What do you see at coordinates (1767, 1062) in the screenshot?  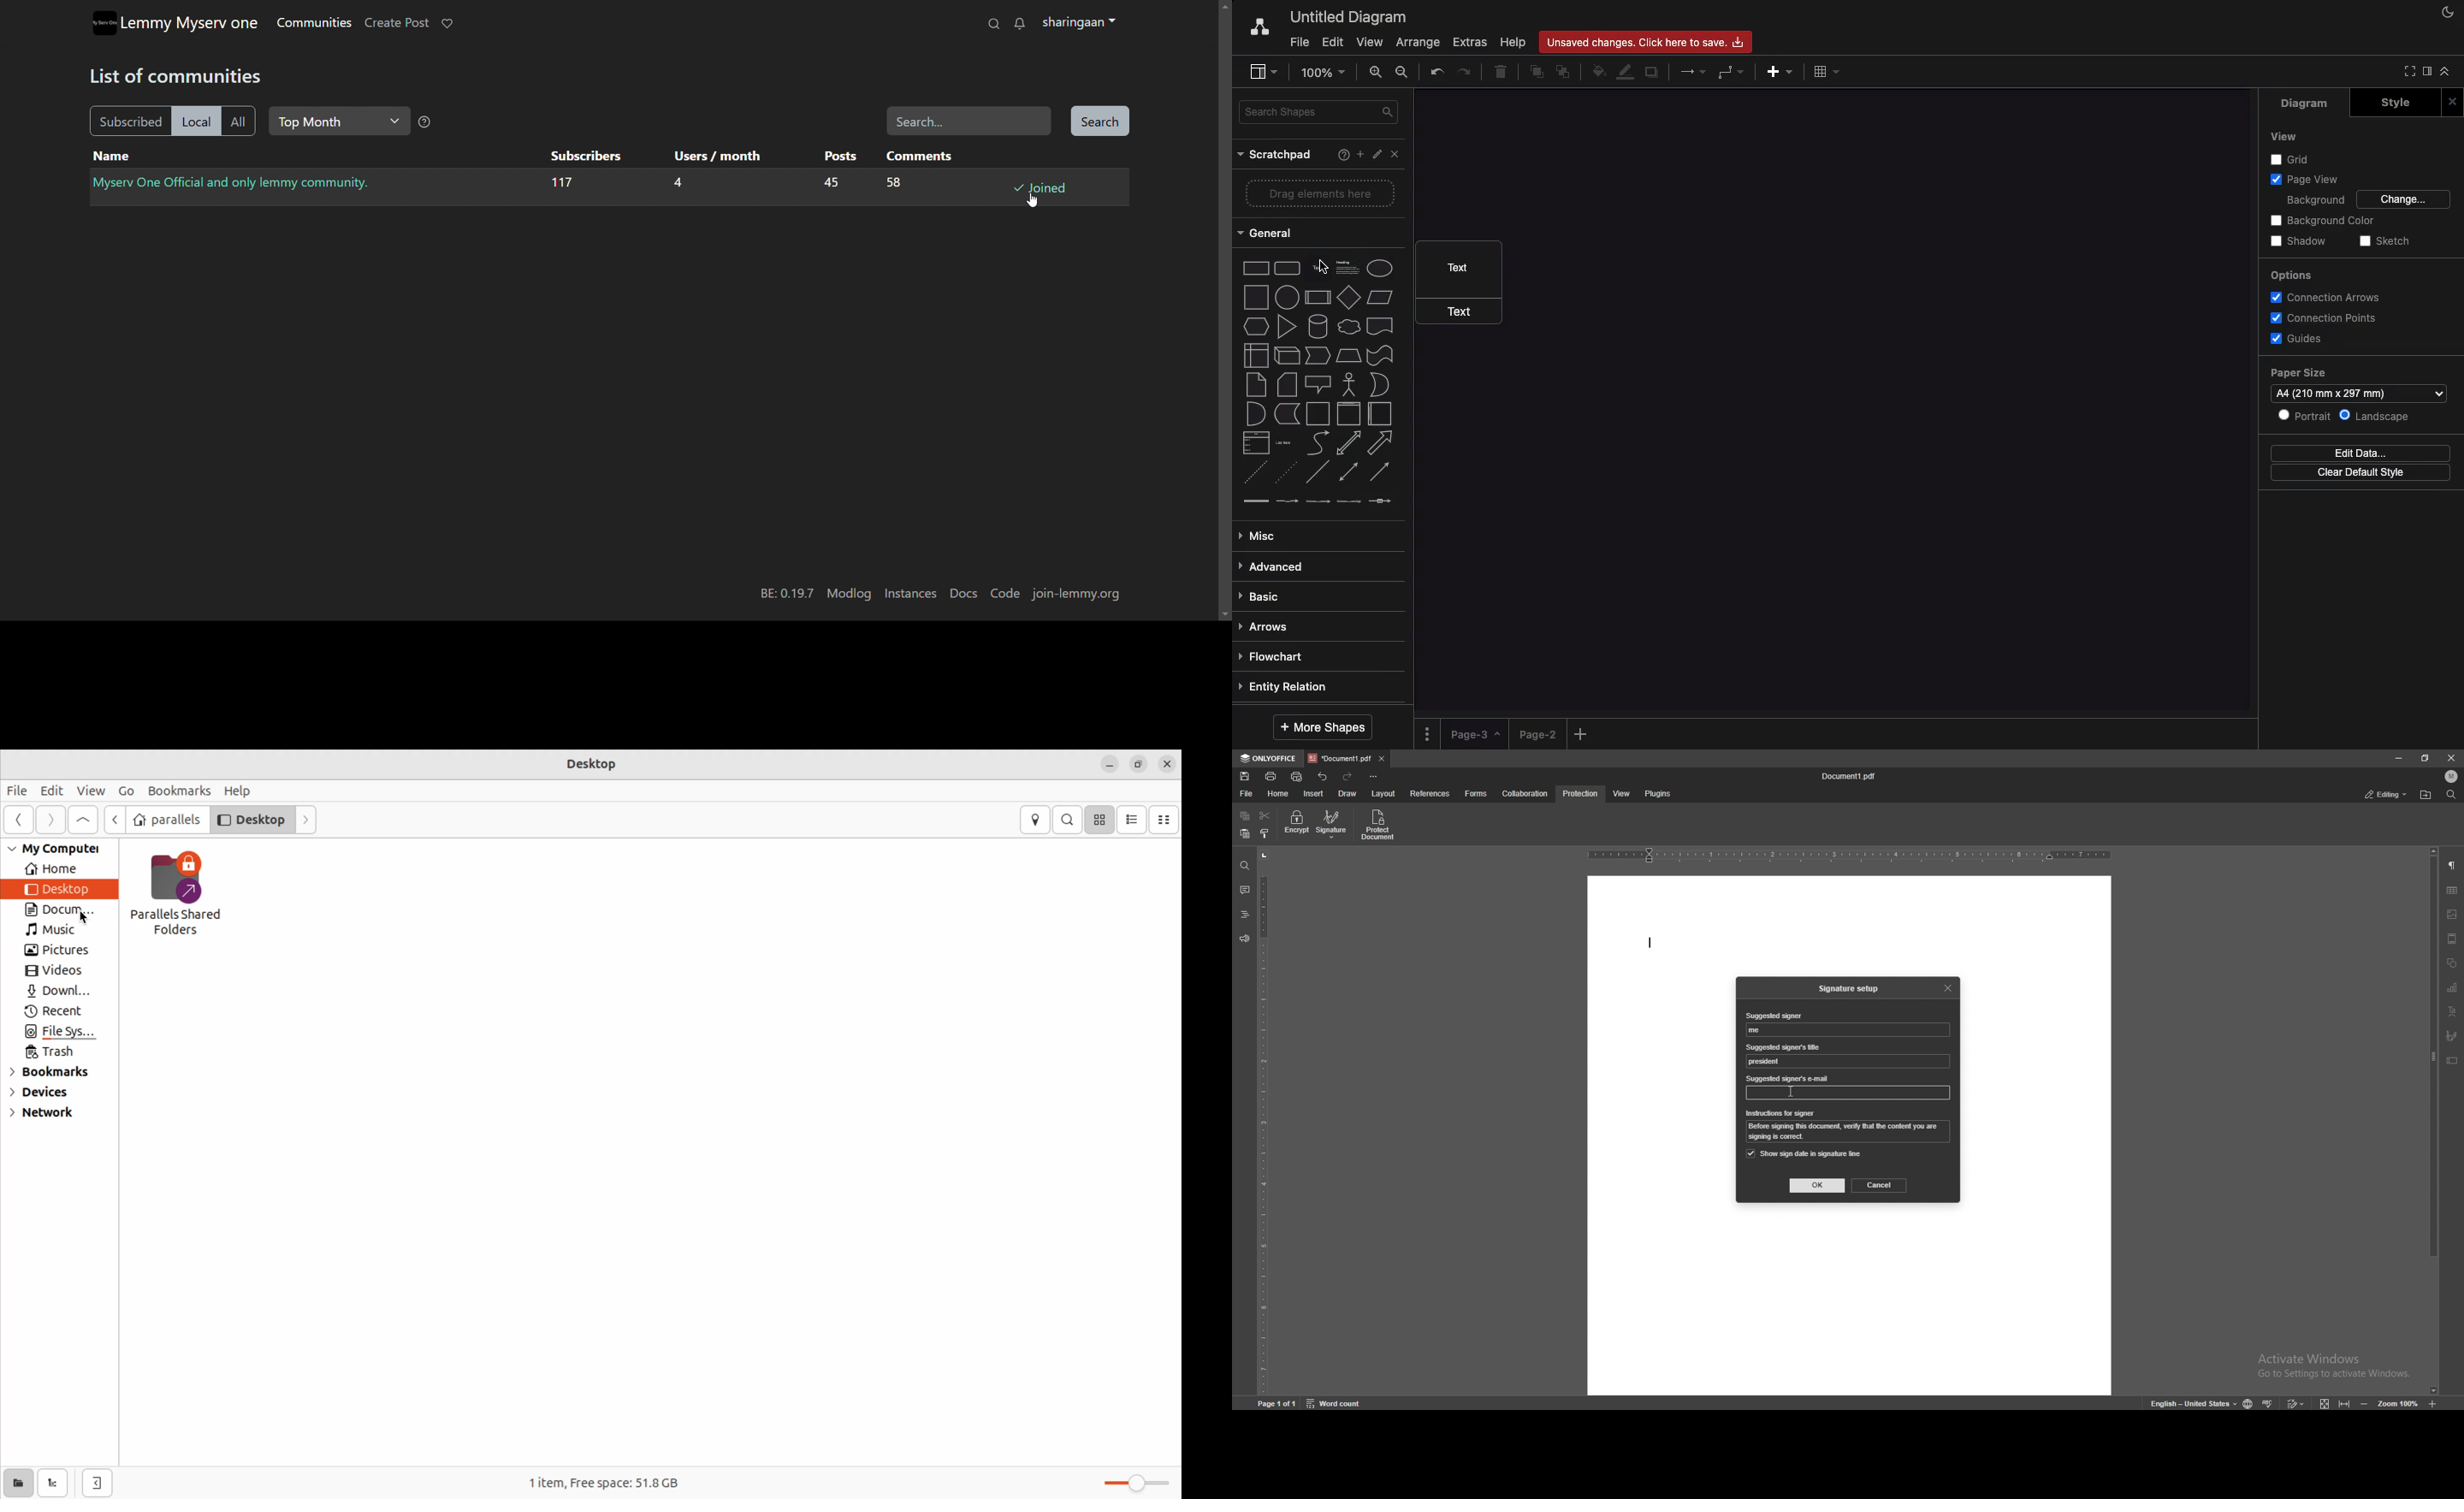 I see `suggested signer's title` at bounding box center [1767, 1062].